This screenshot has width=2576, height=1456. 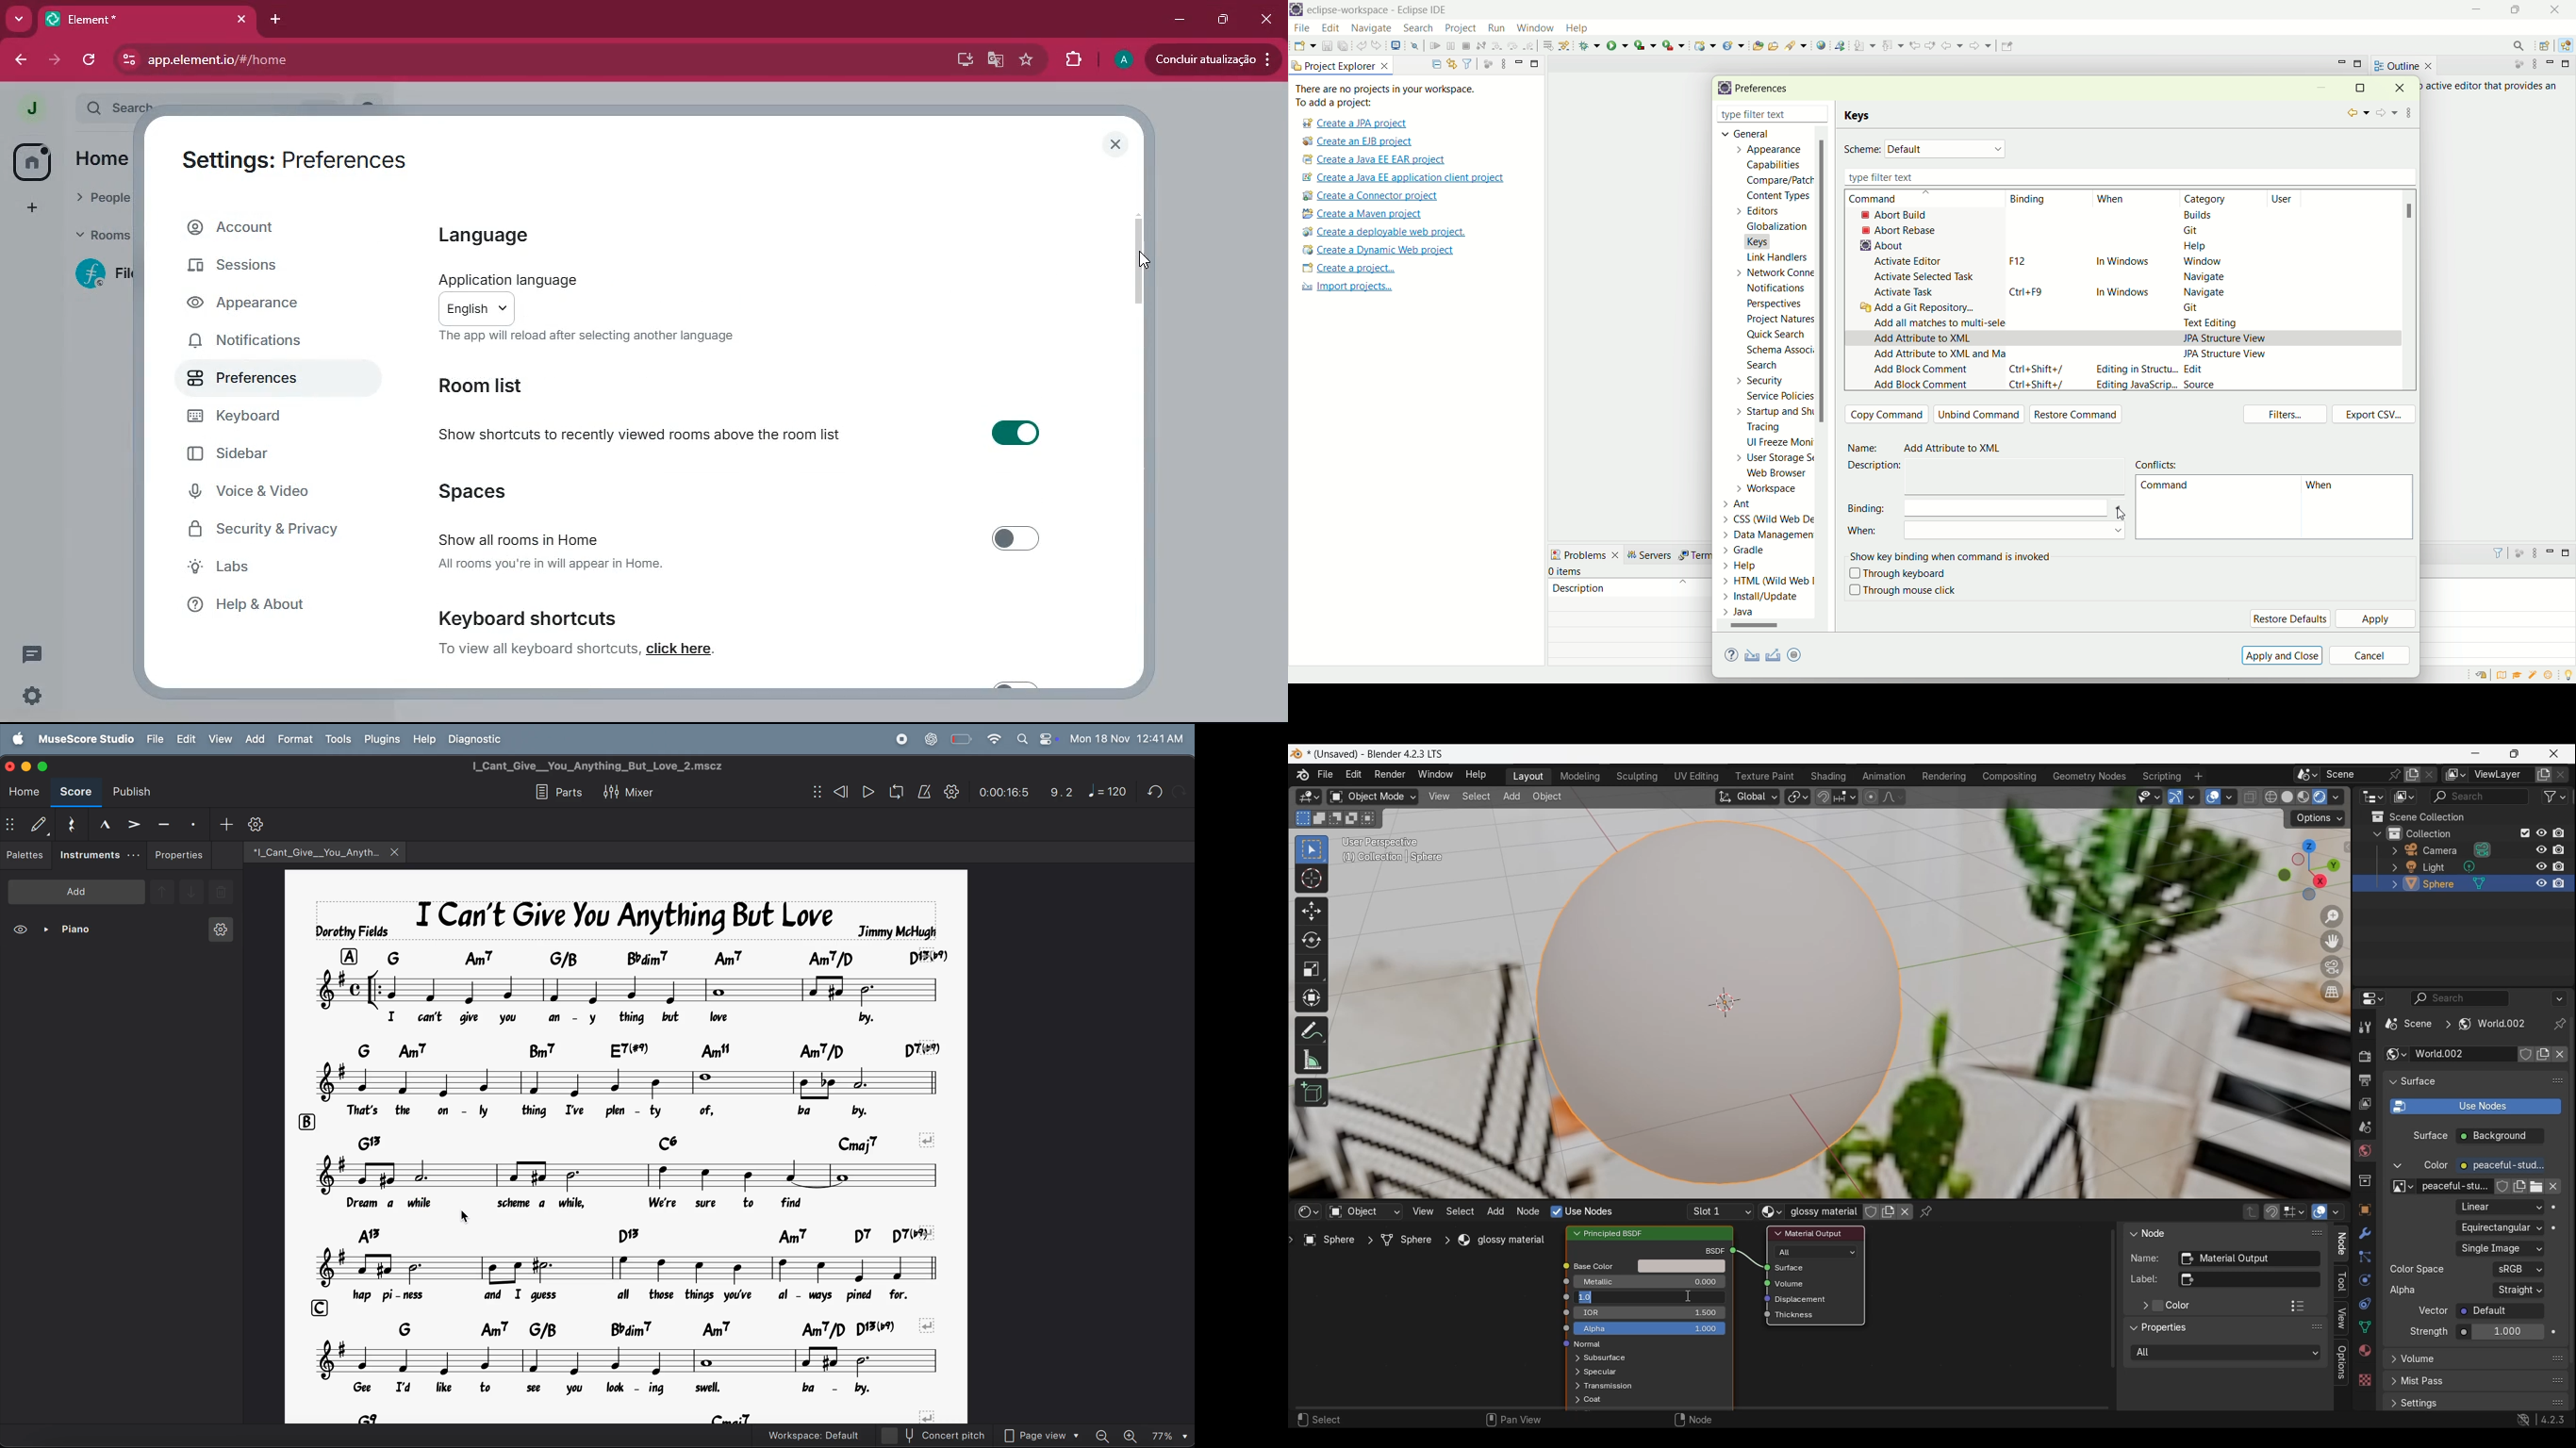 I want to click on maximize, so click(x=2568, y=553).